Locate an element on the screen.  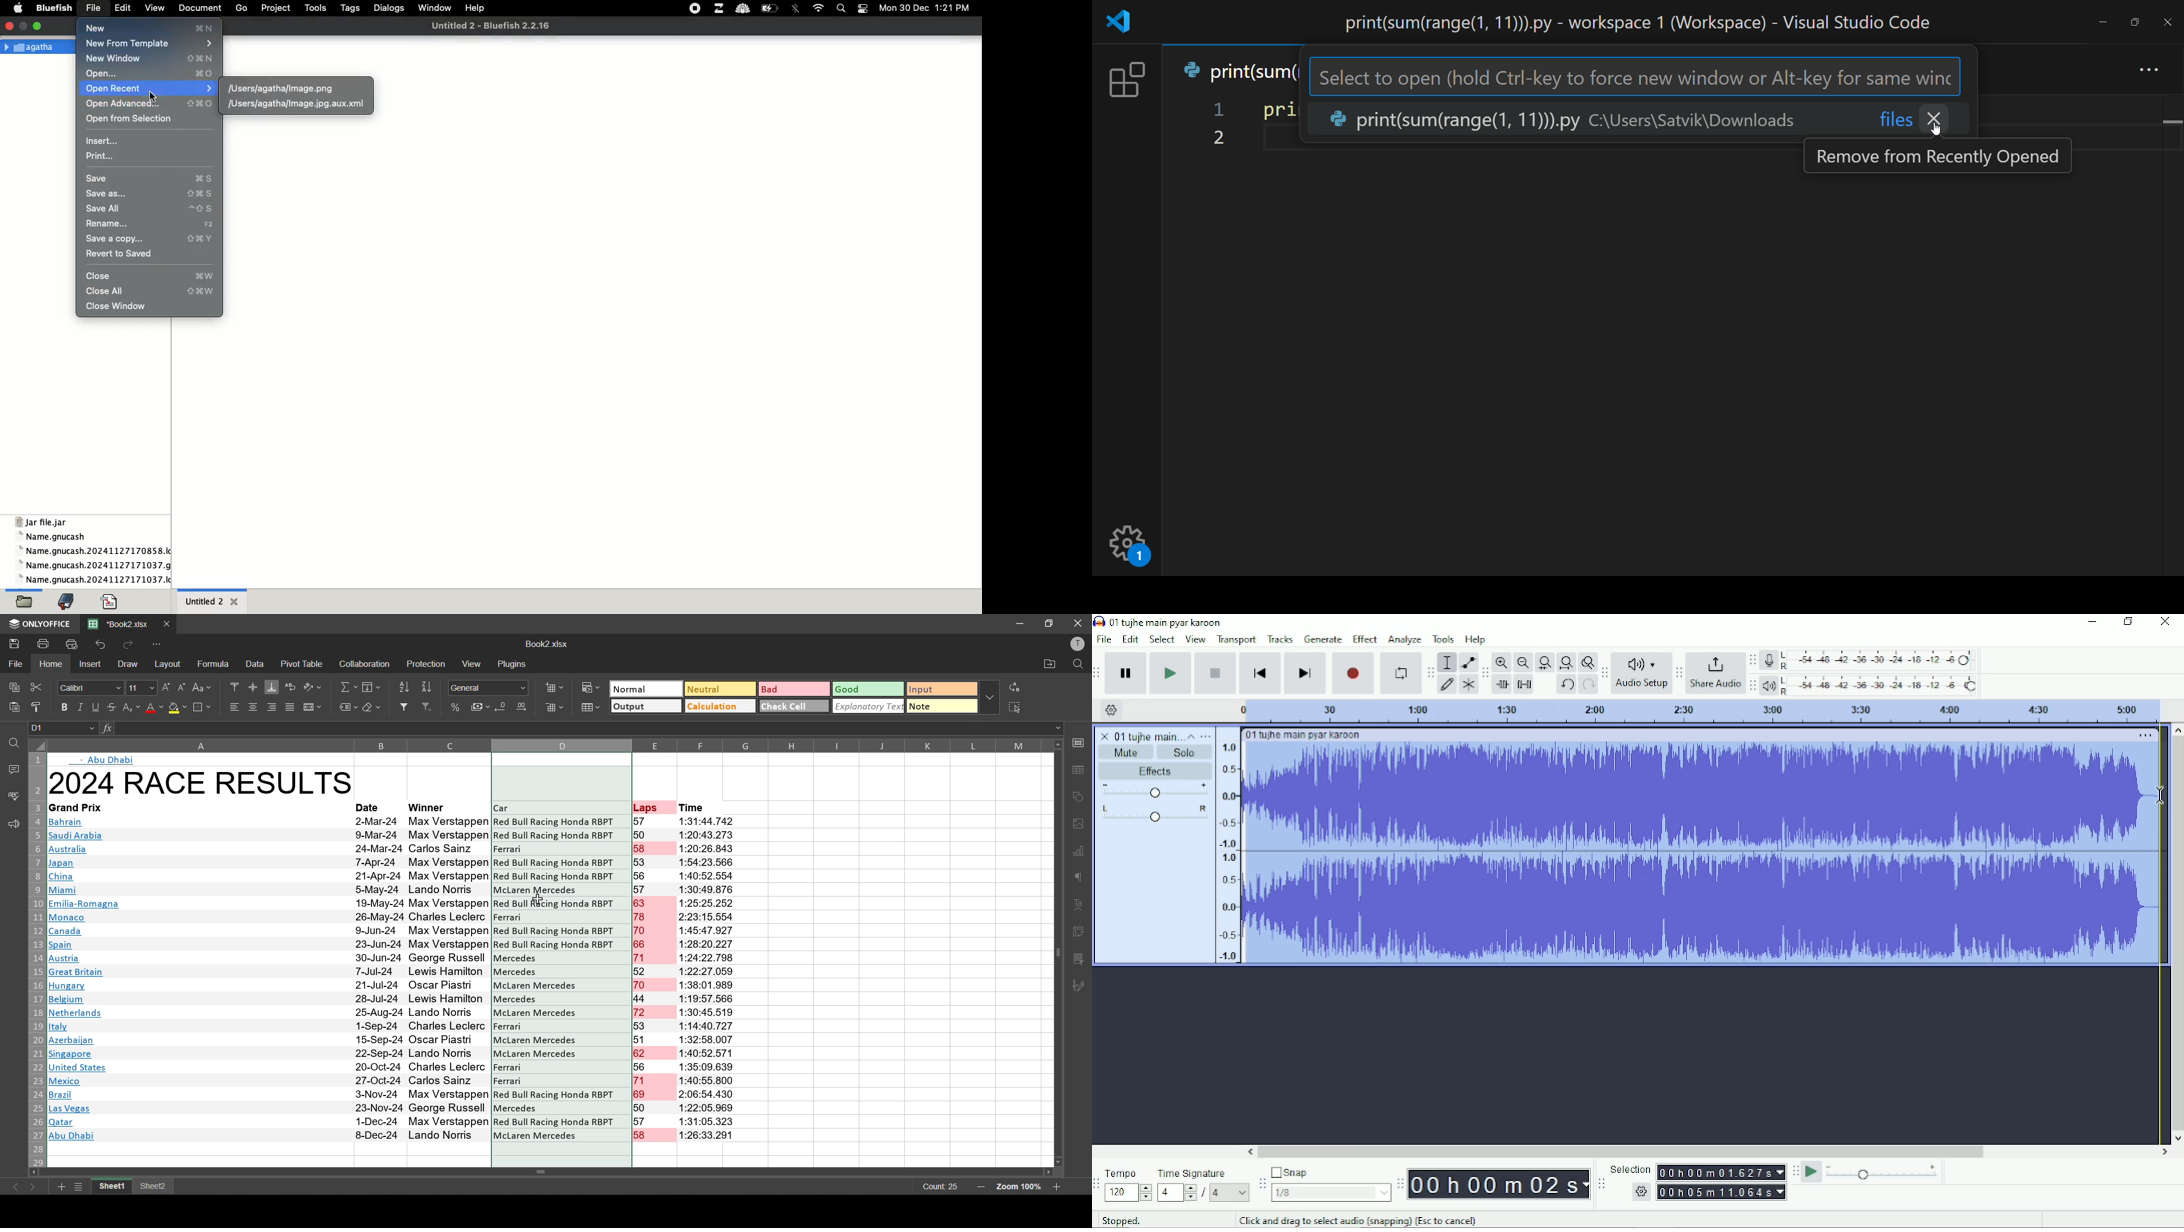
tags is located at coordinates (353, 9).